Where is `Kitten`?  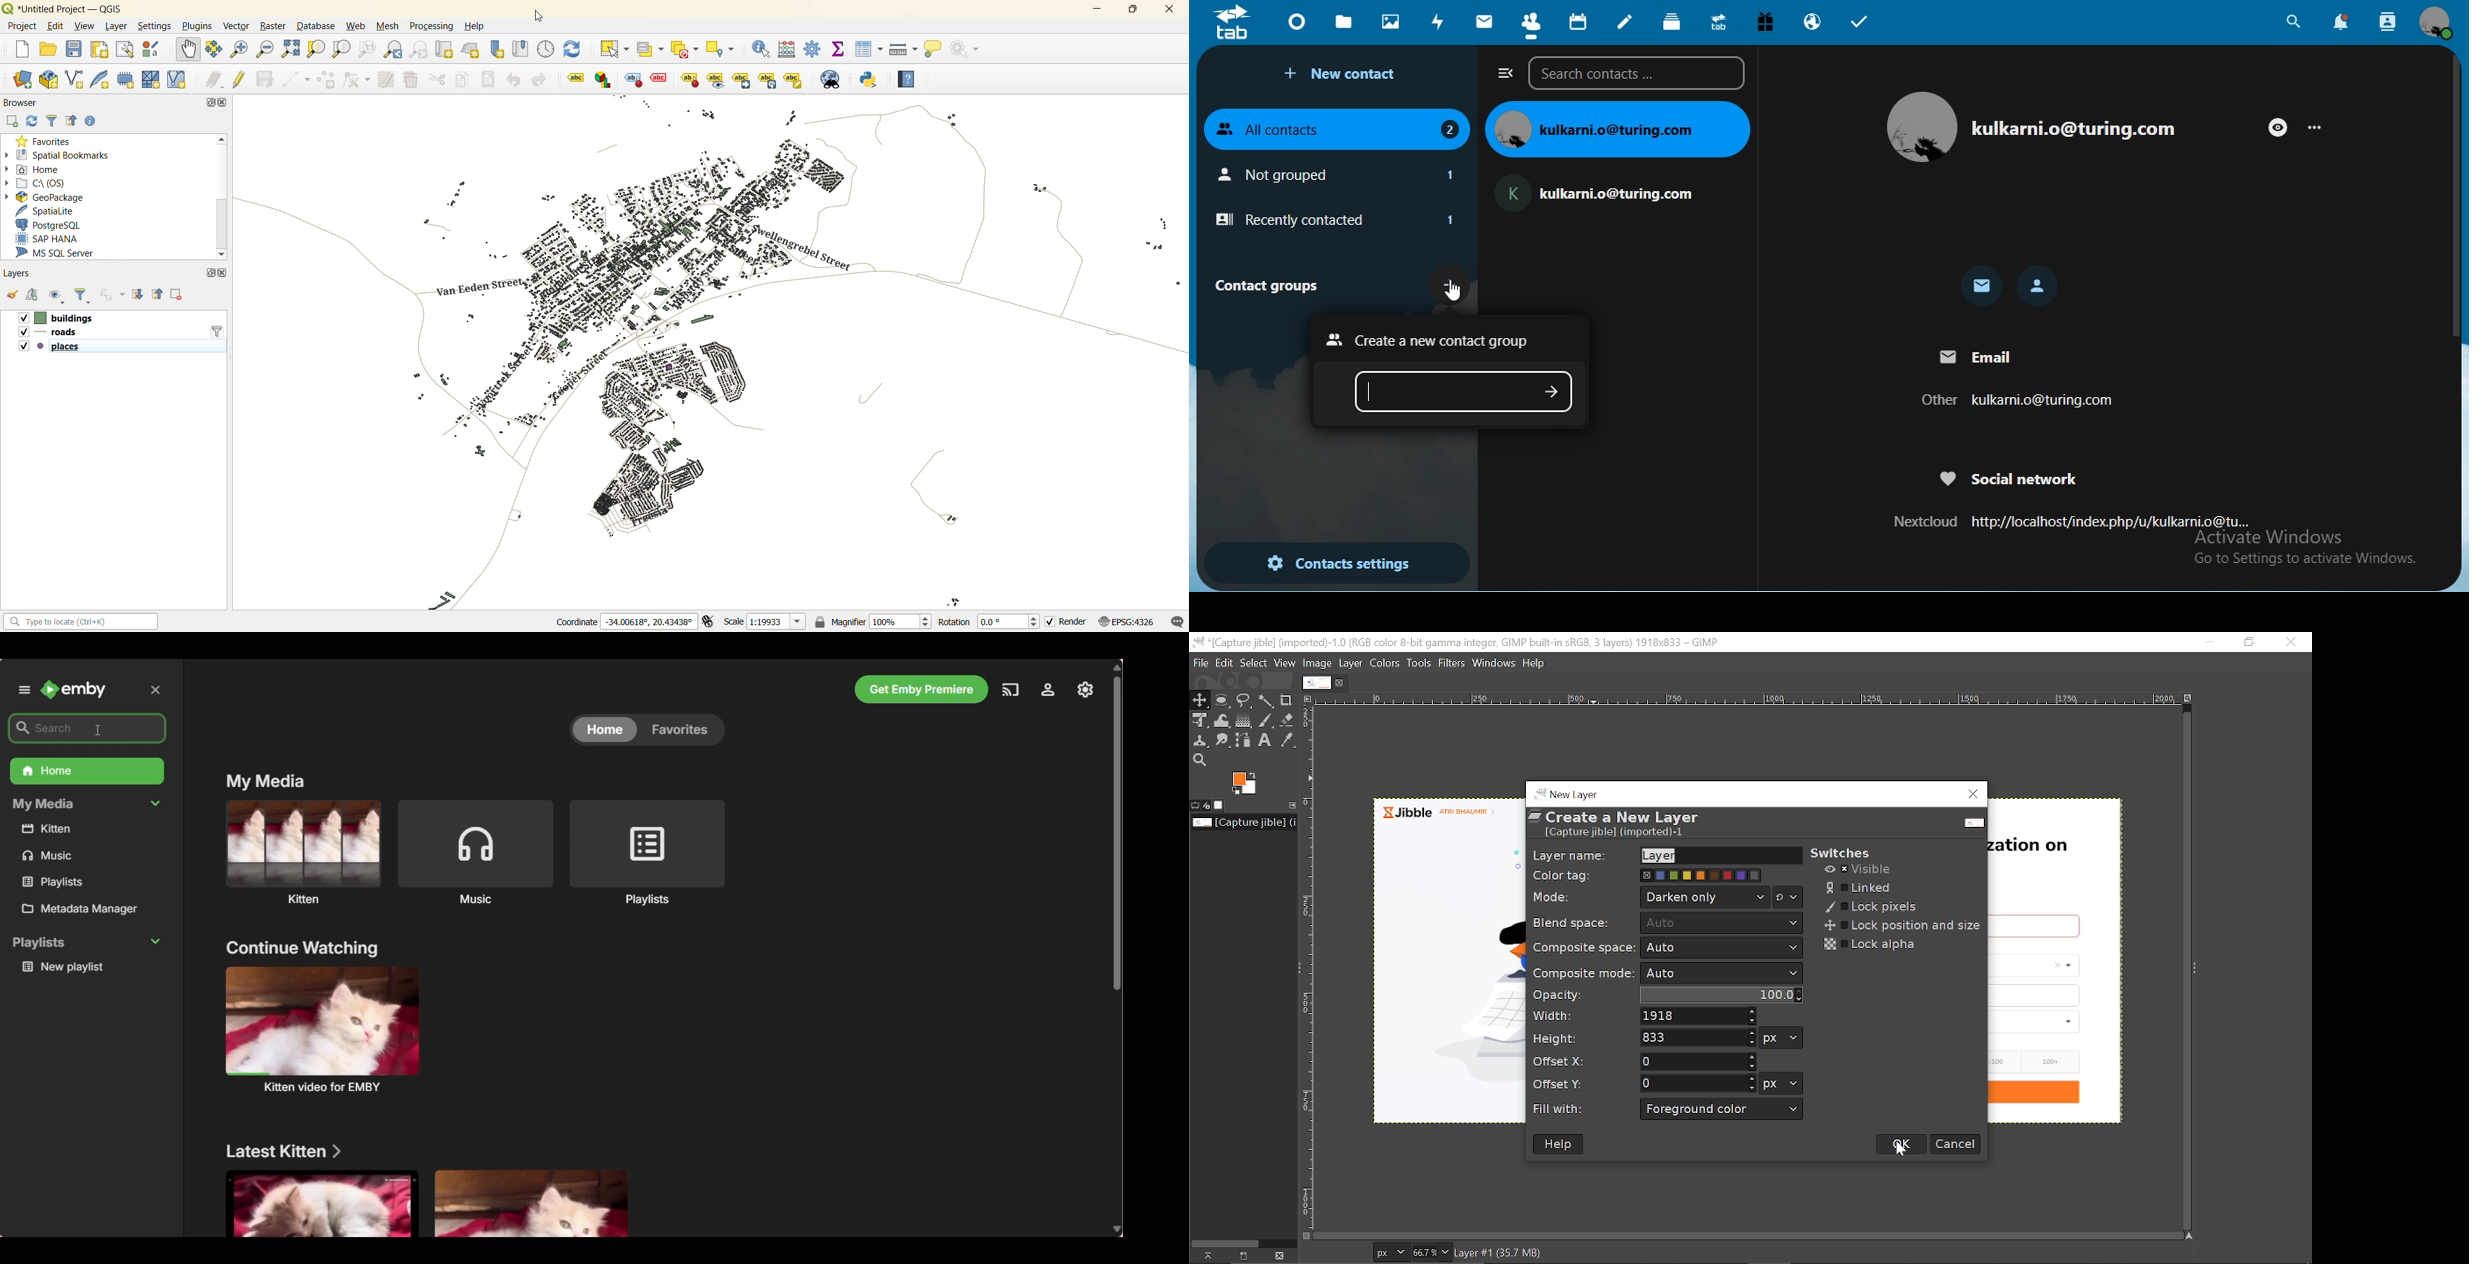 Kitten is located at coordinates (301, 851).